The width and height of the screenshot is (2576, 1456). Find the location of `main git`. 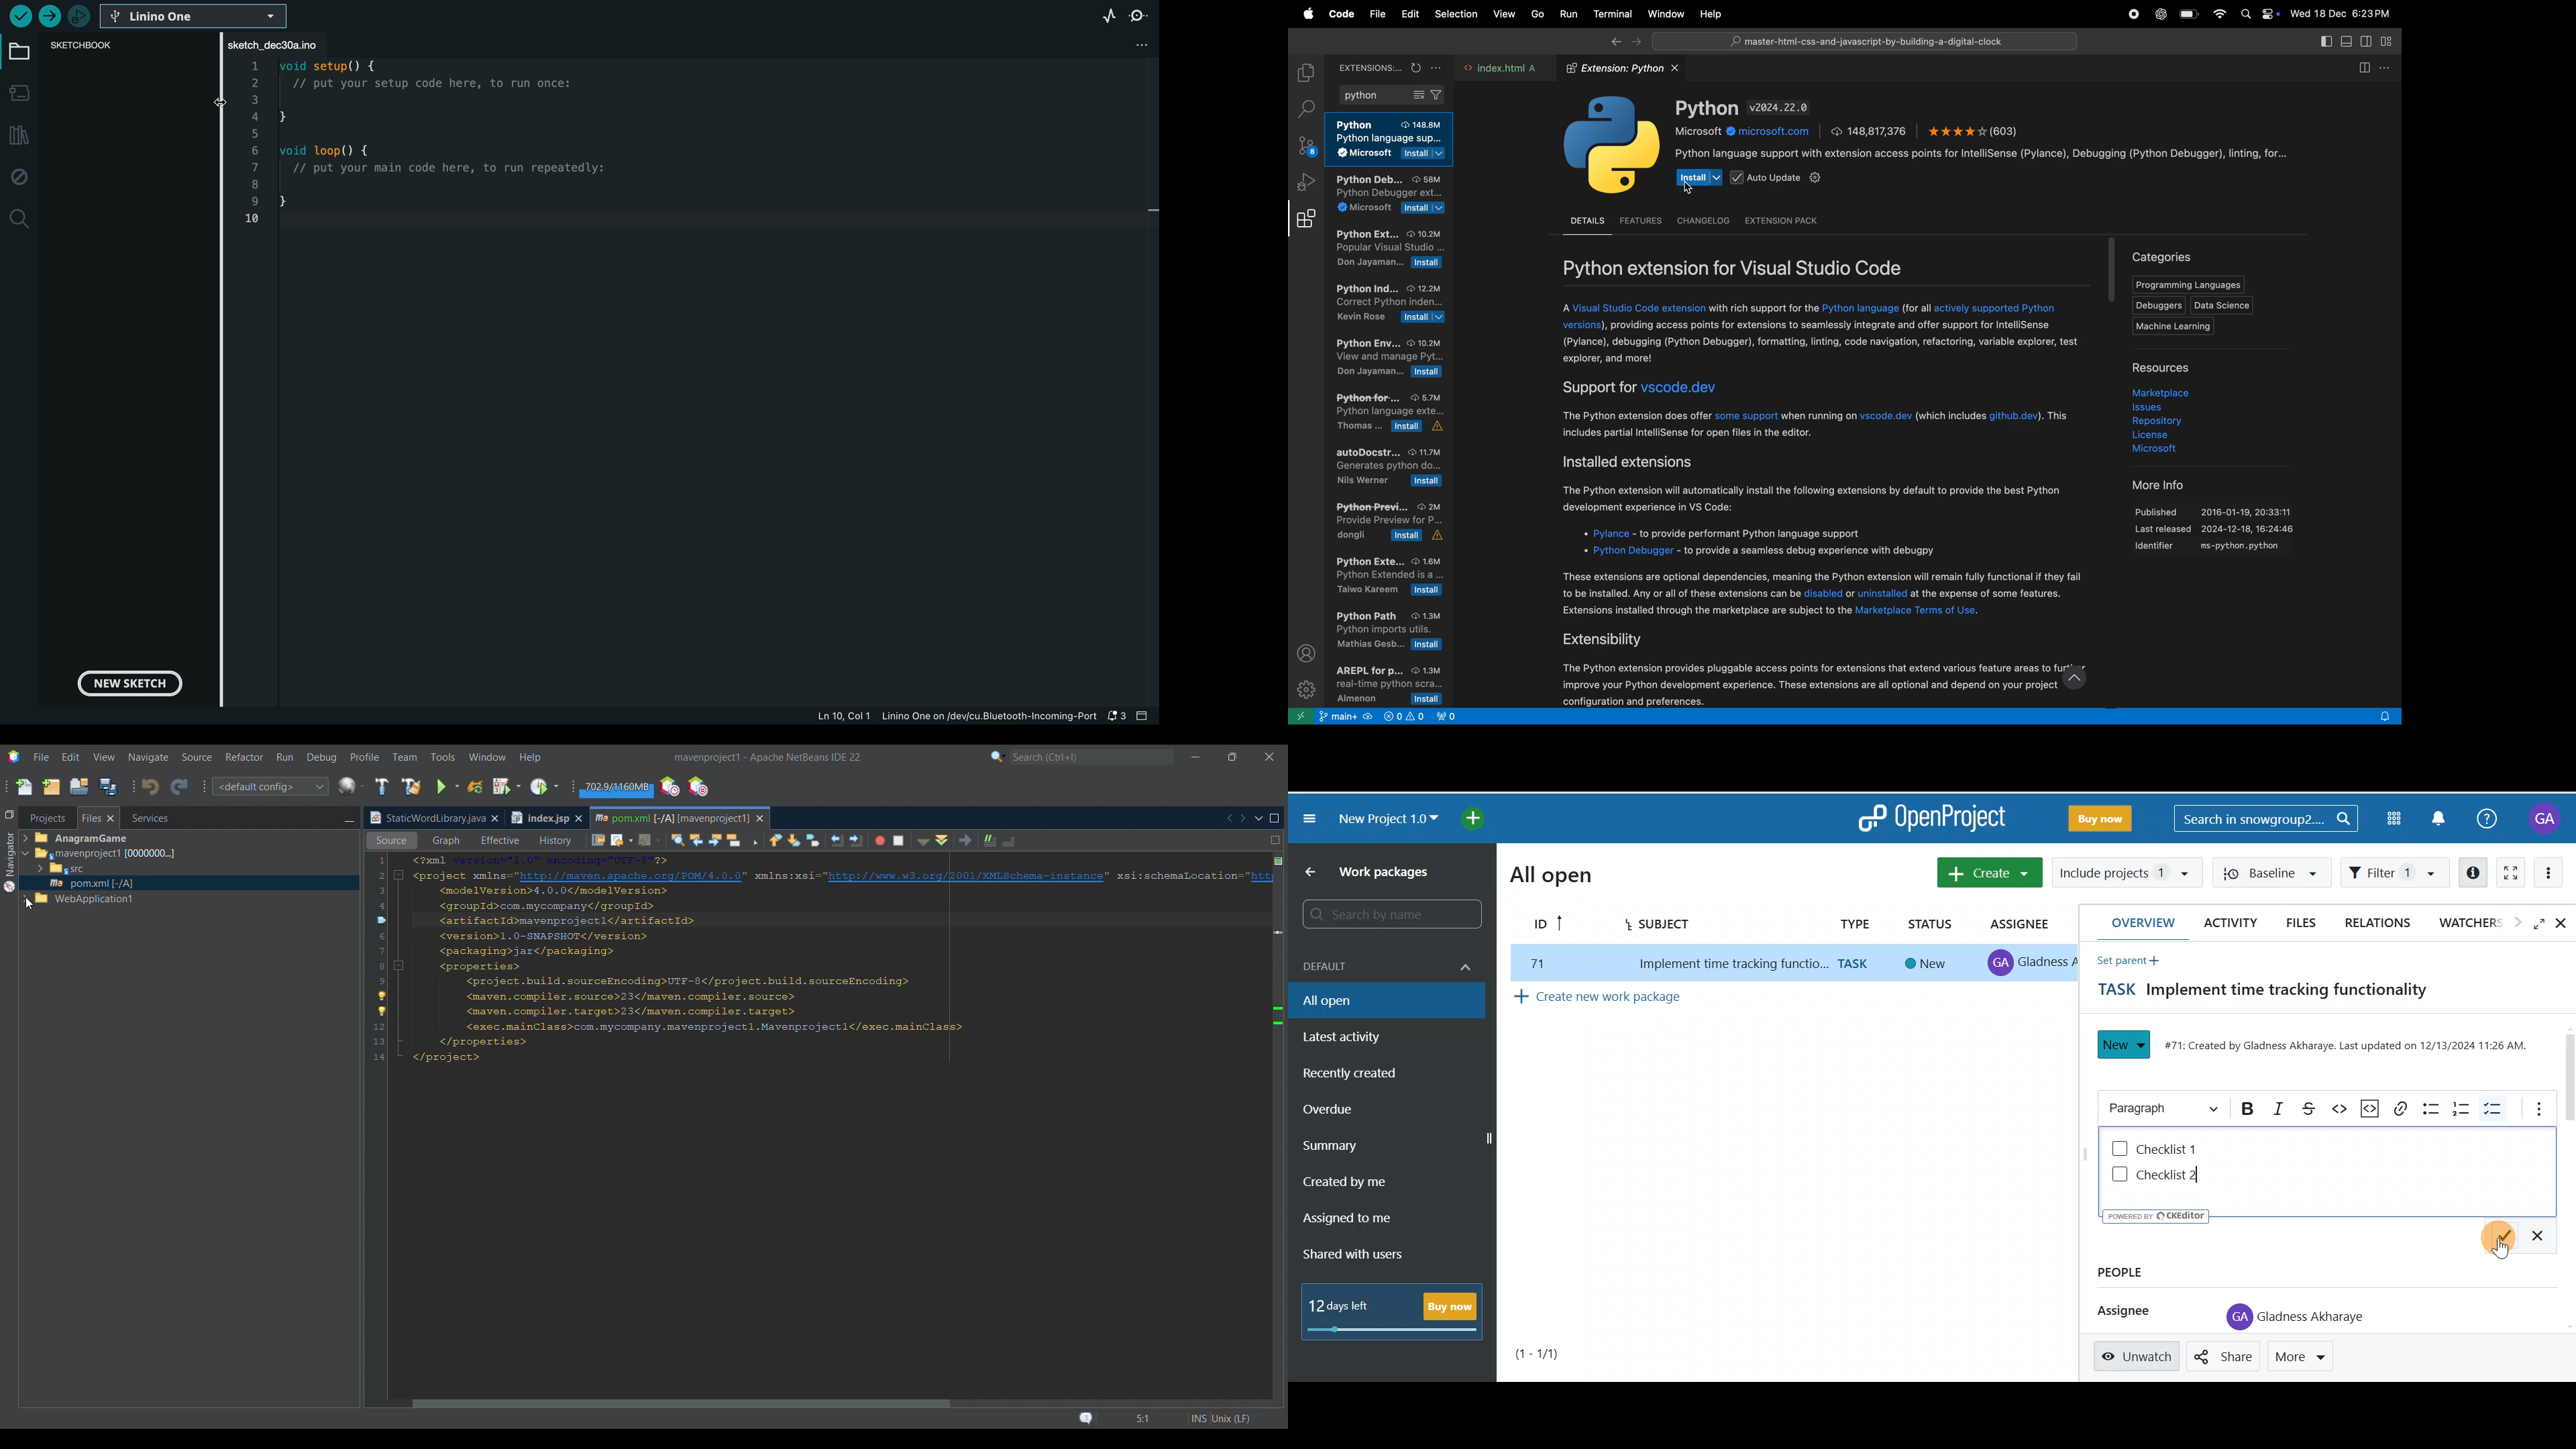

main git is located at coordinates (1346, 718).